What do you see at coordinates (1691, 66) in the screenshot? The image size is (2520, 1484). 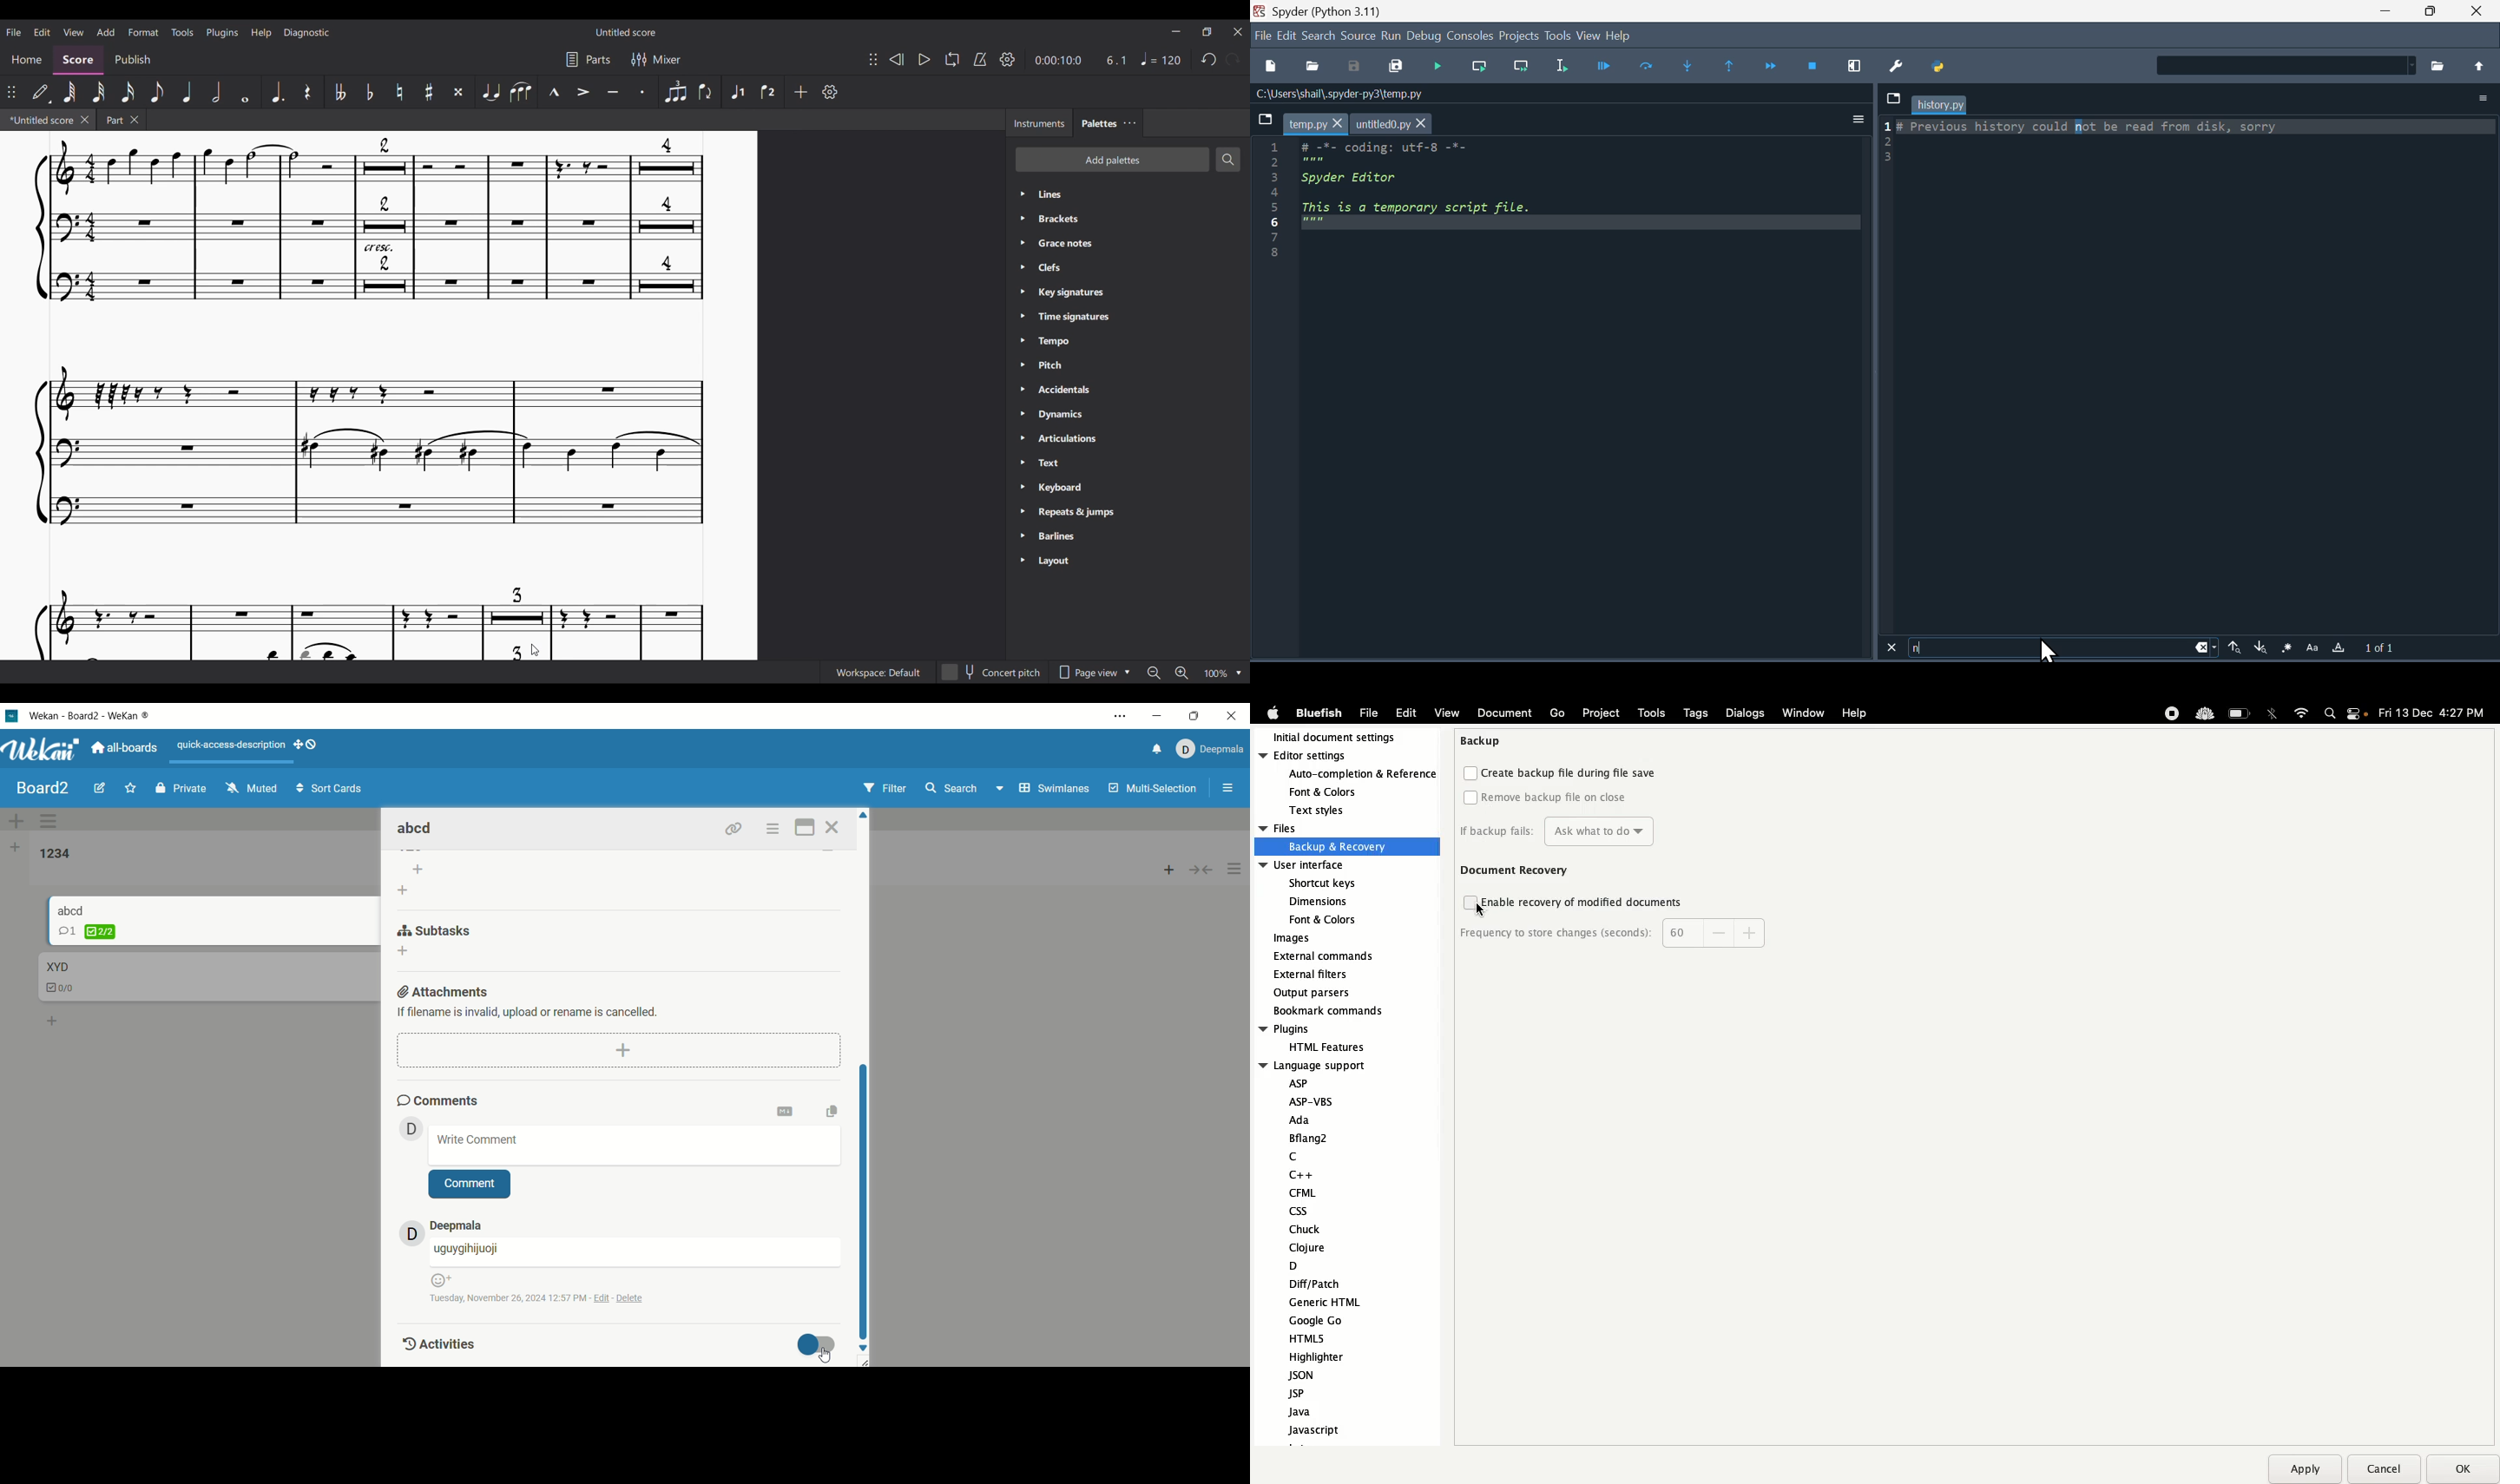 I see `Step into function` at bounding box center [1691, 66].